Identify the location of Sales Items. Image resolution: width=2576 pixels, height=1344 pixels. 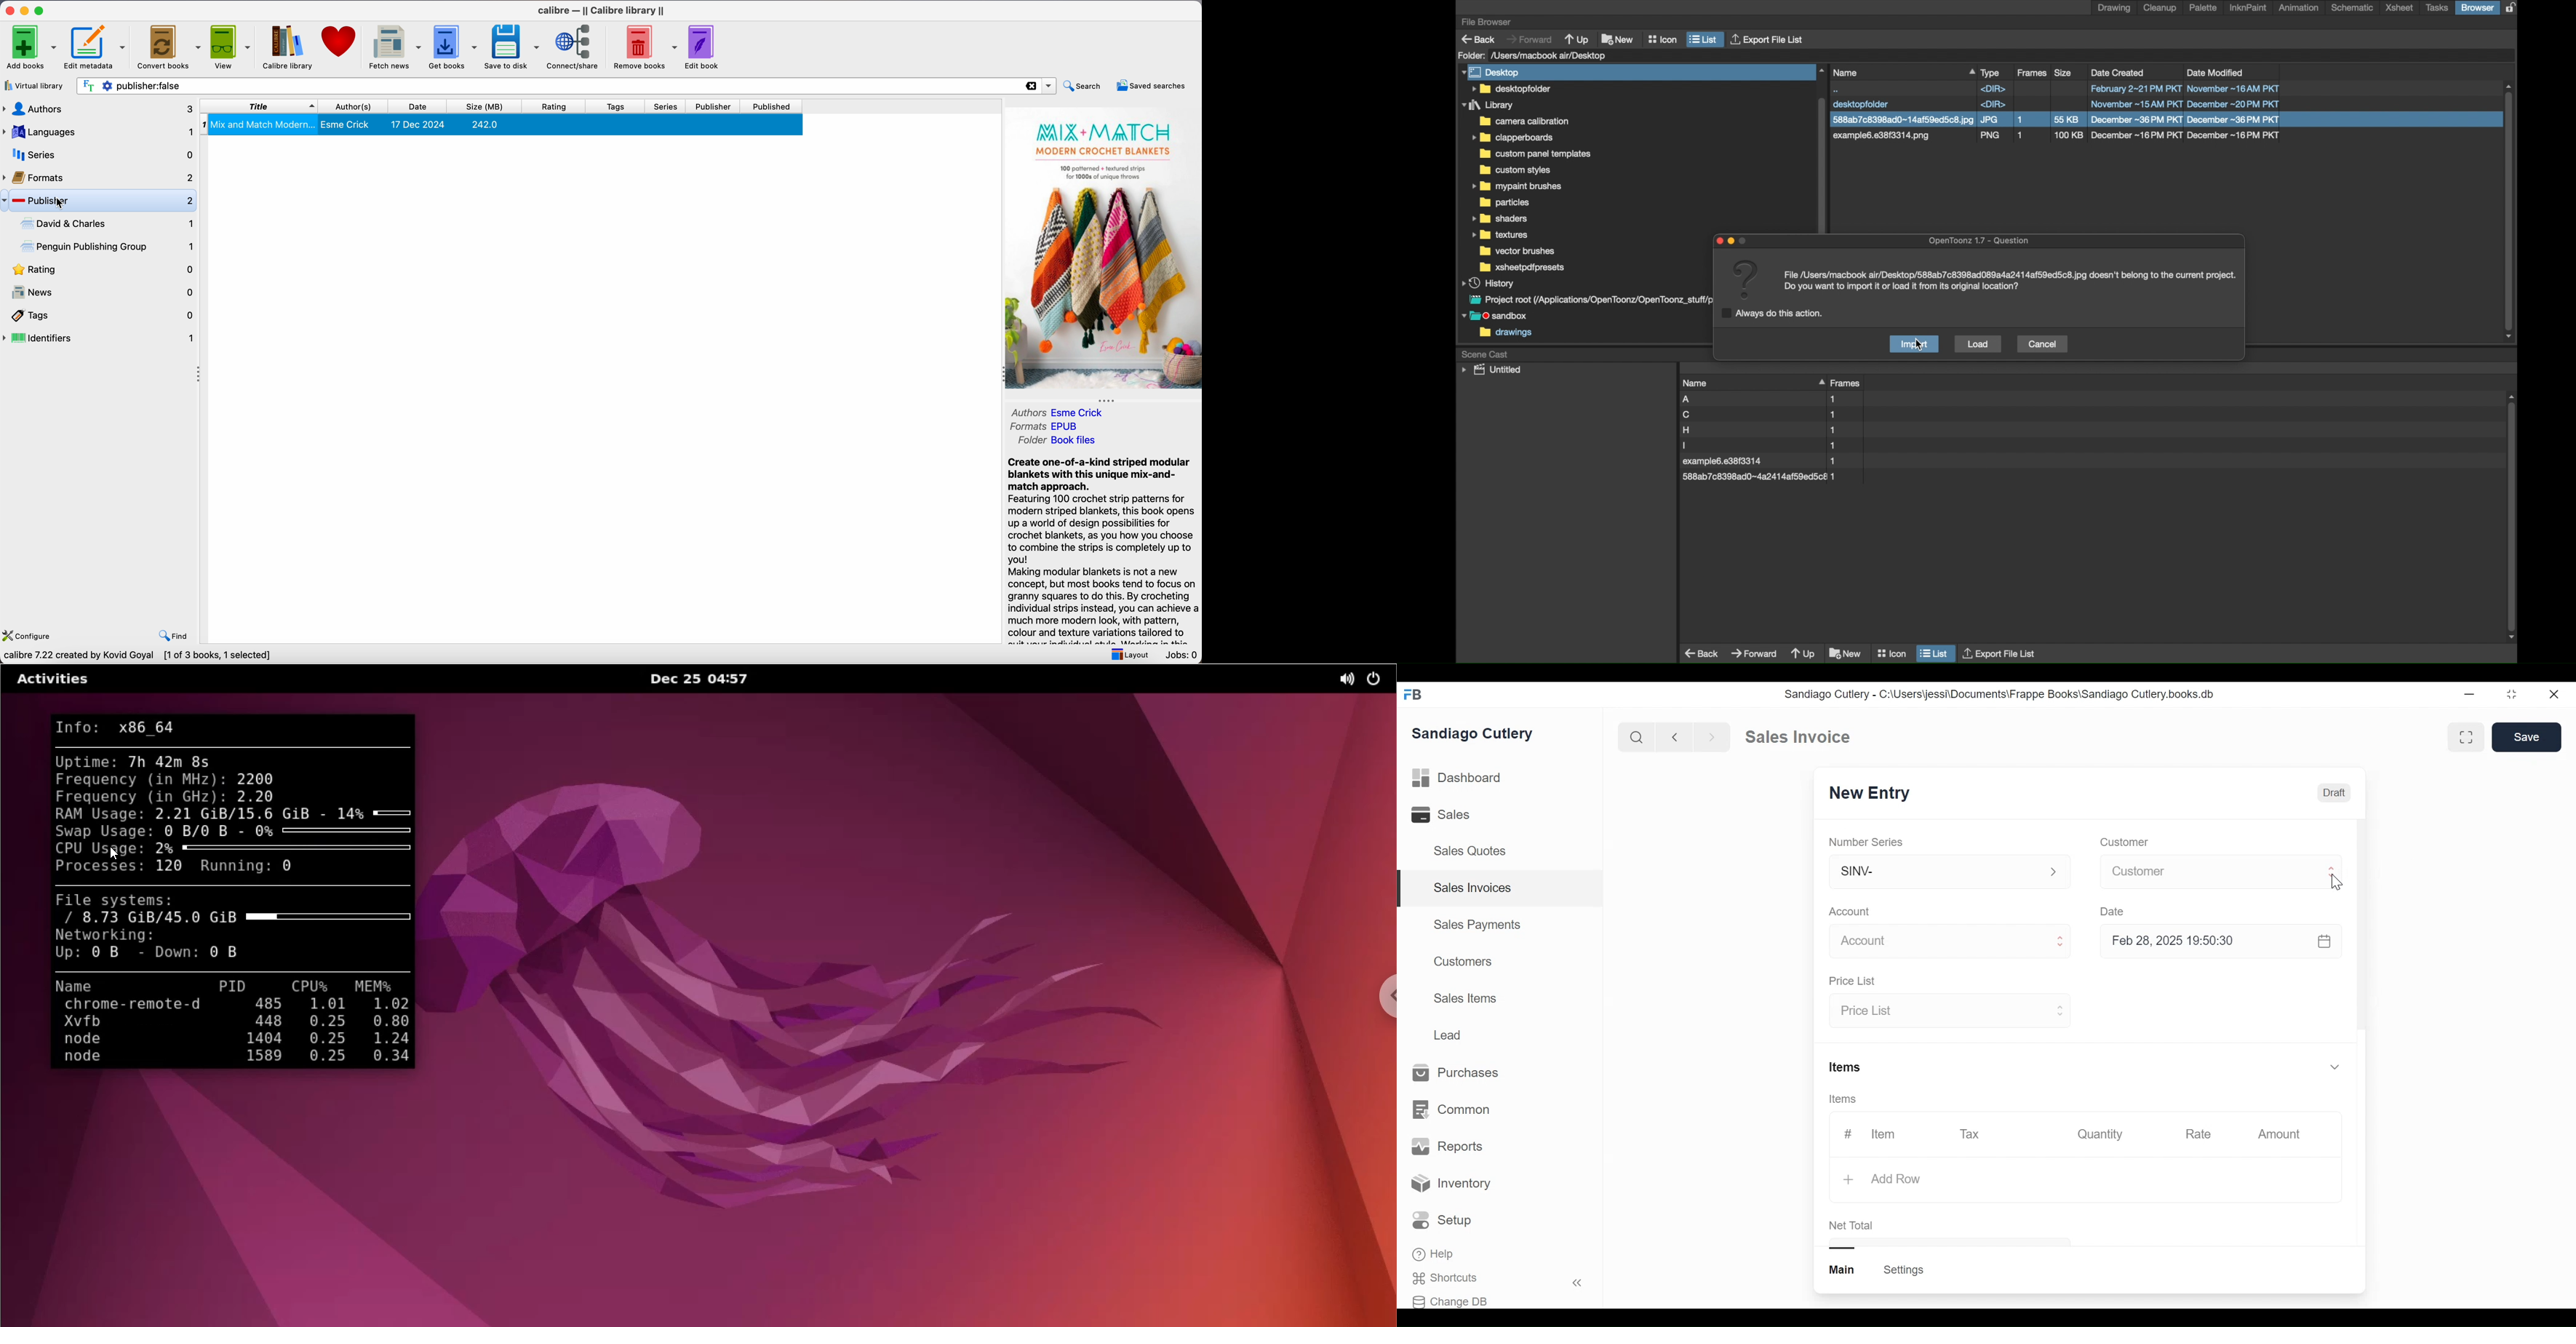
(1465, 997).